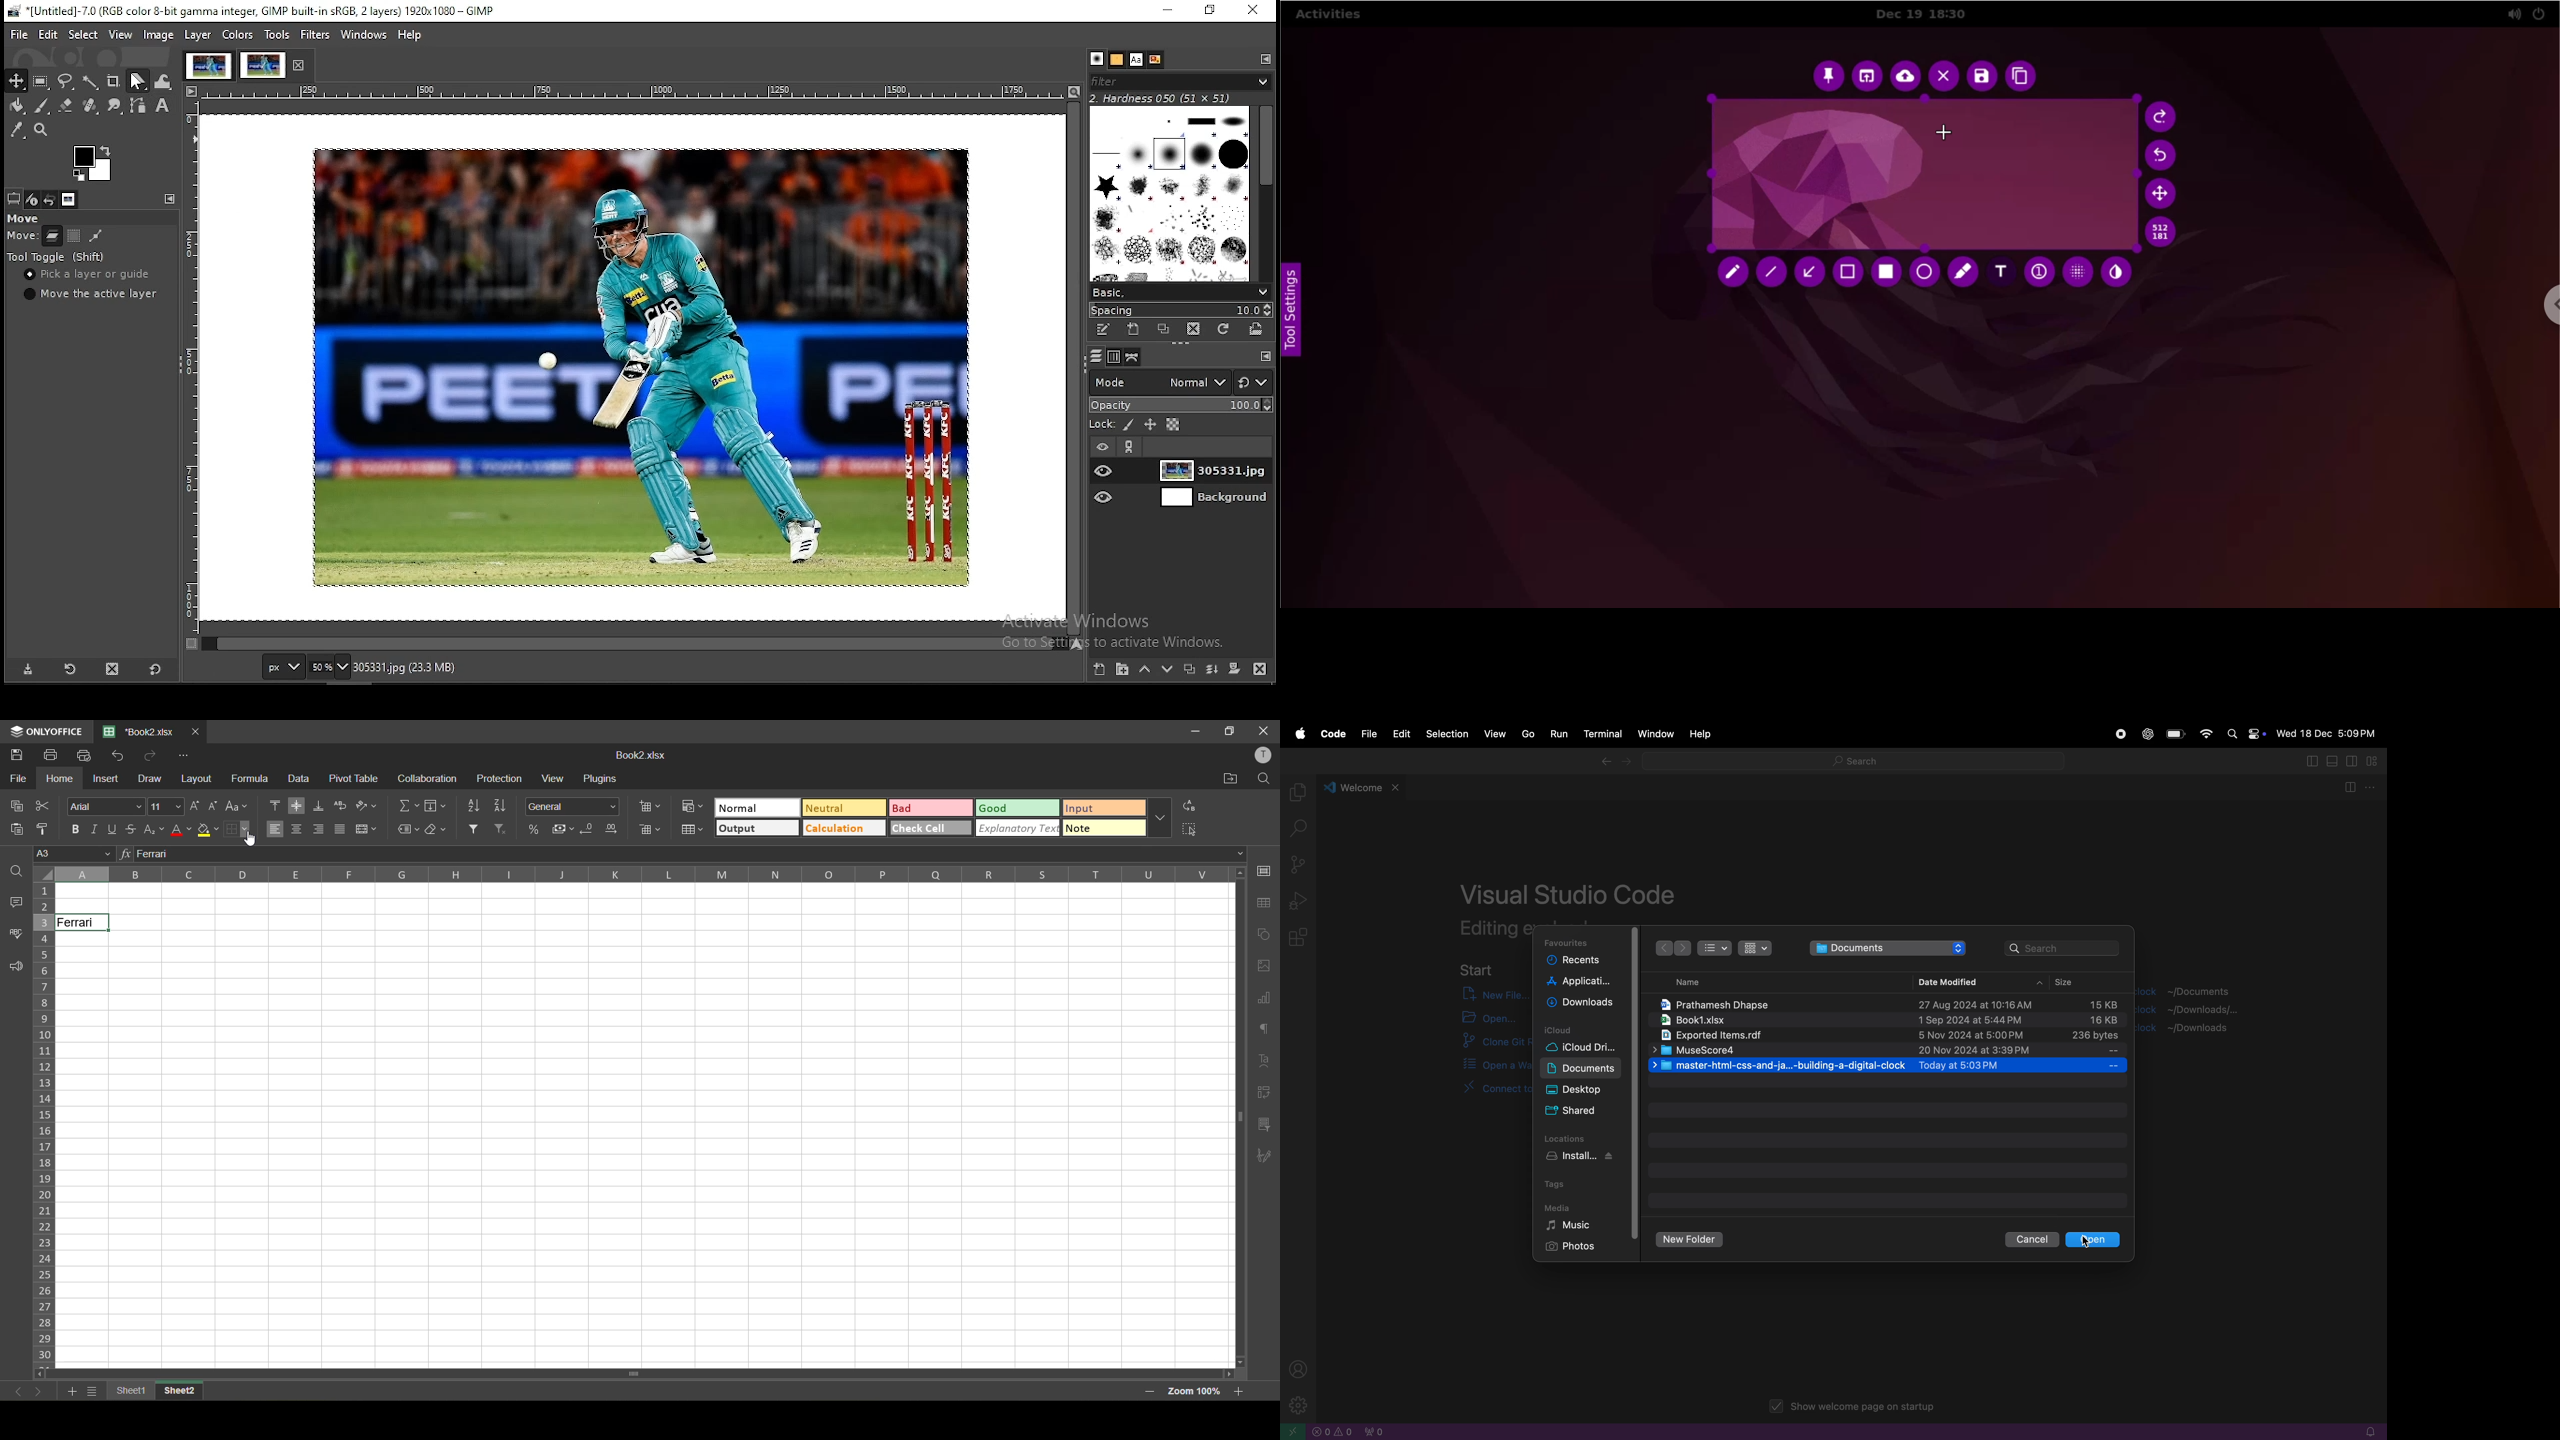  Describe the element at coordinates (16, 934) in the screenshot. I see `spellcheck` at that location.